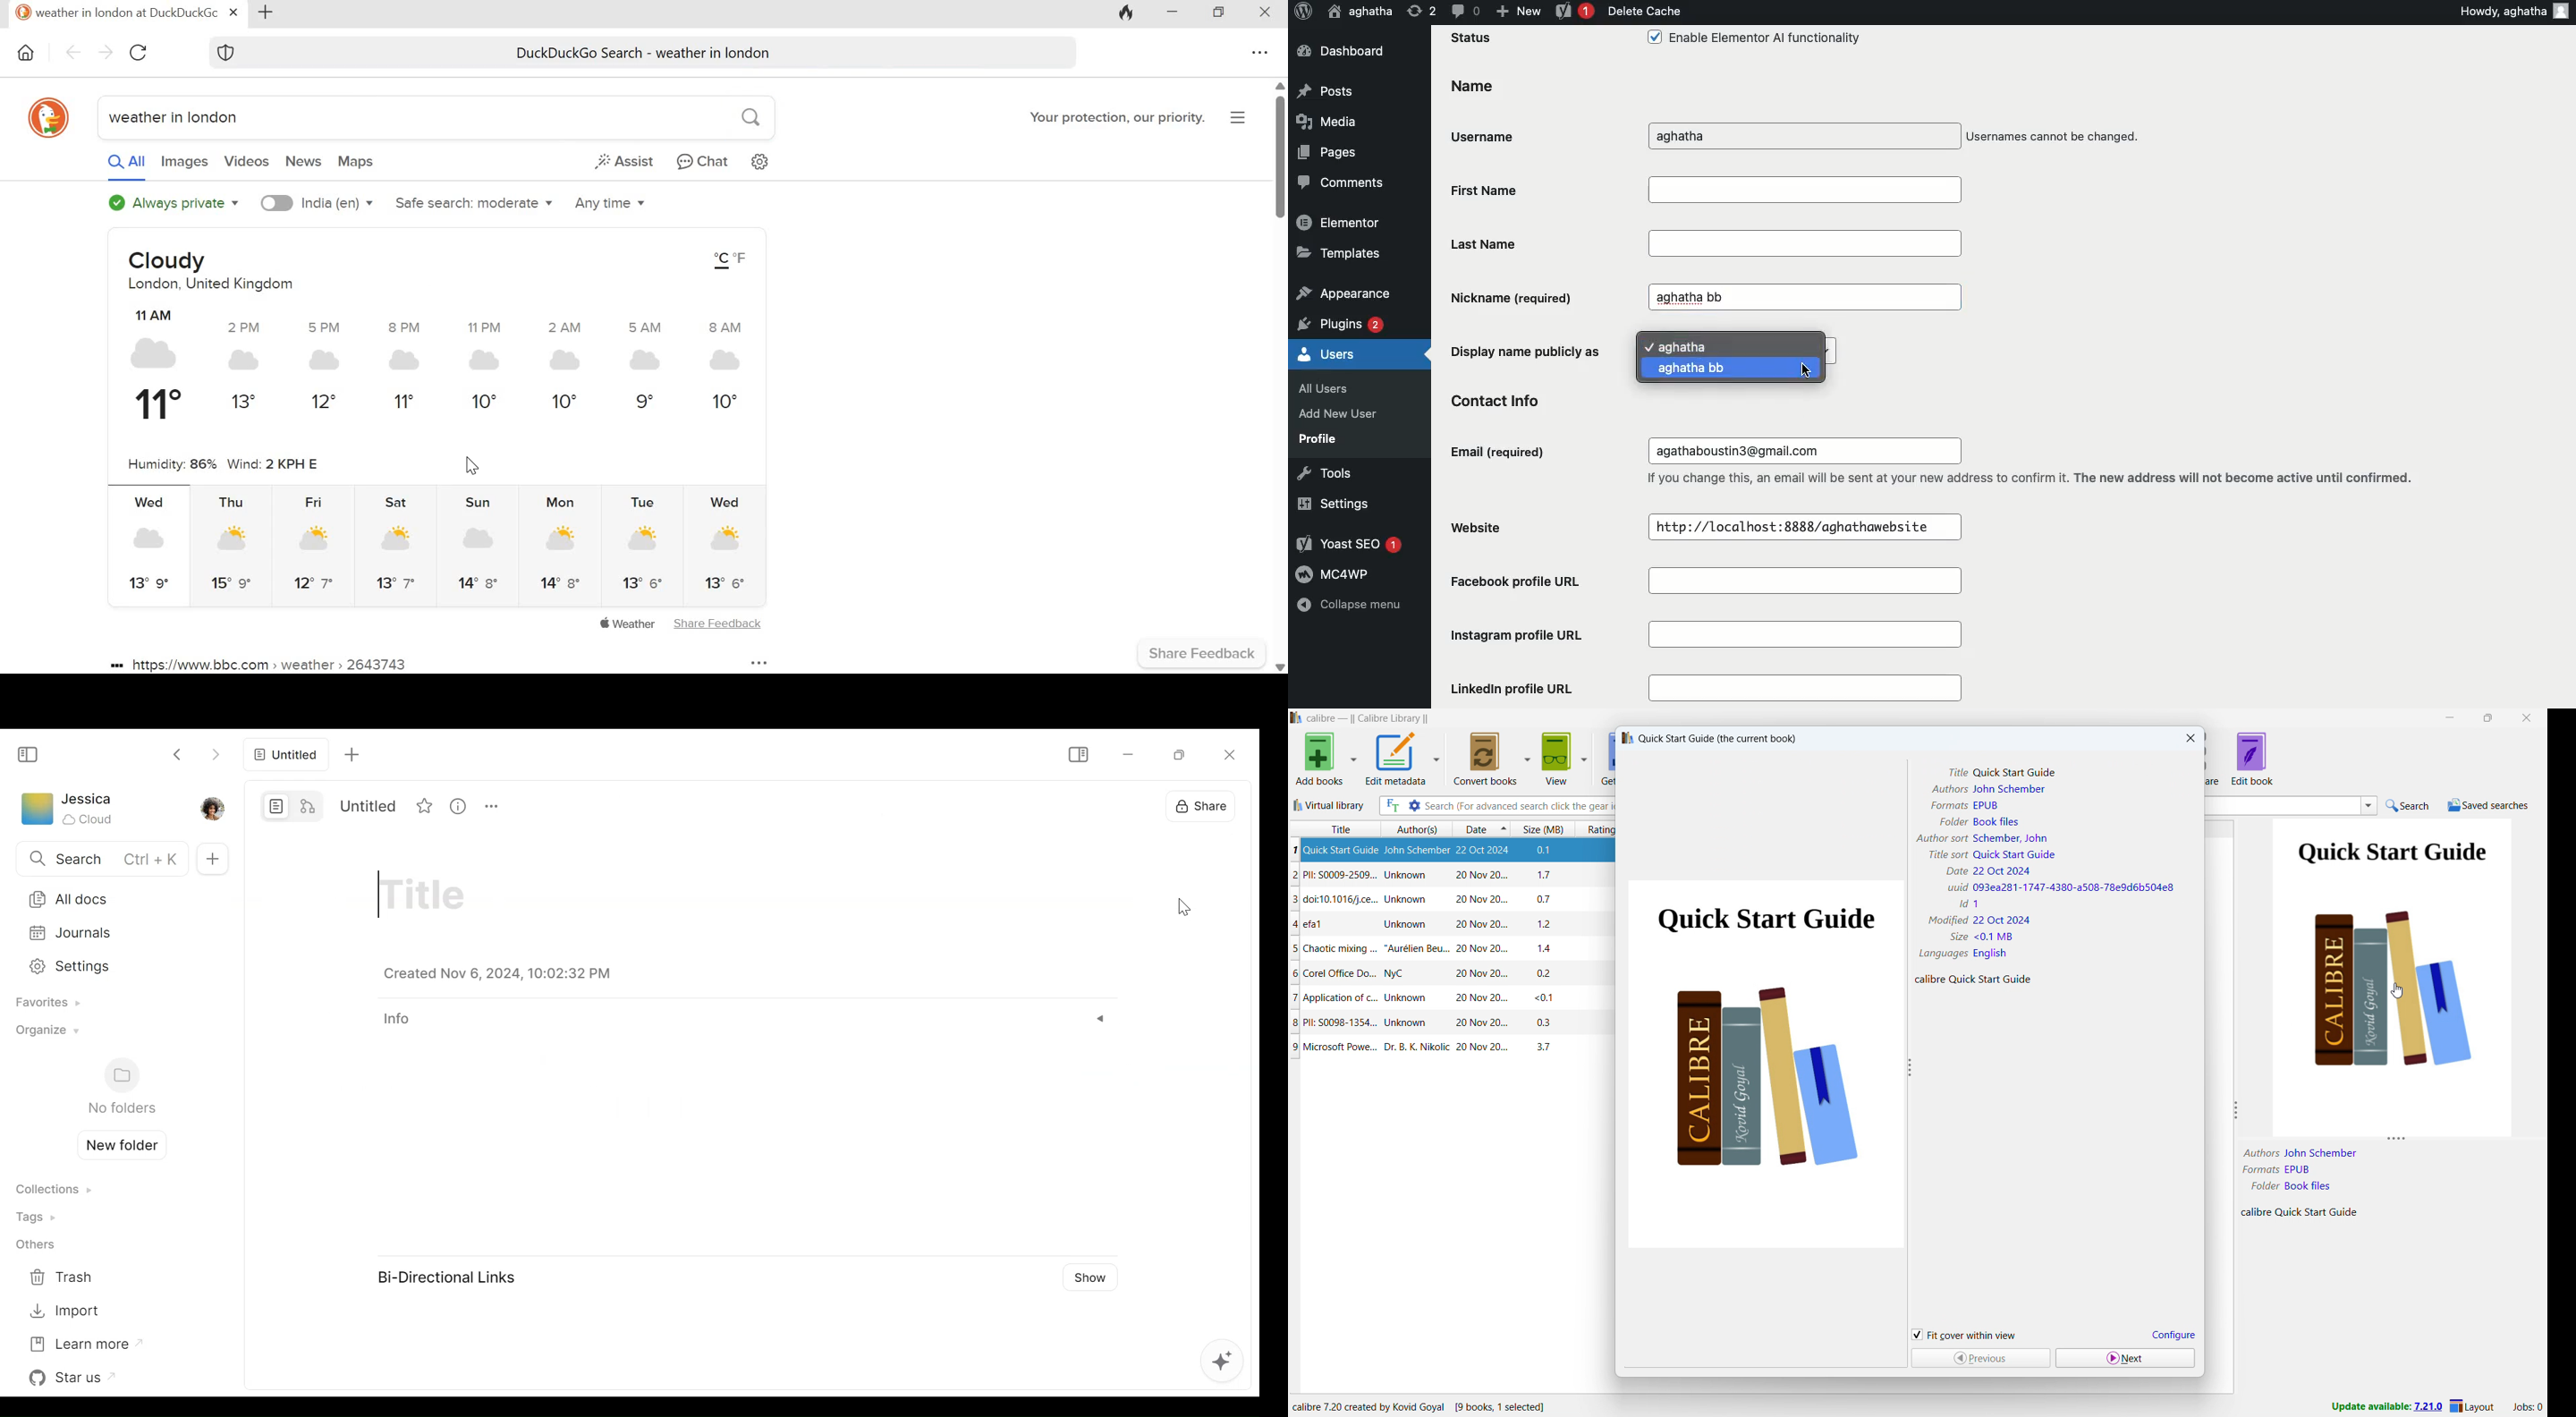 The height and width of the screenshot is (1428, 2576). Describe the element at coordinates (371, 806) in the screenshot. I see `Title` at that location.